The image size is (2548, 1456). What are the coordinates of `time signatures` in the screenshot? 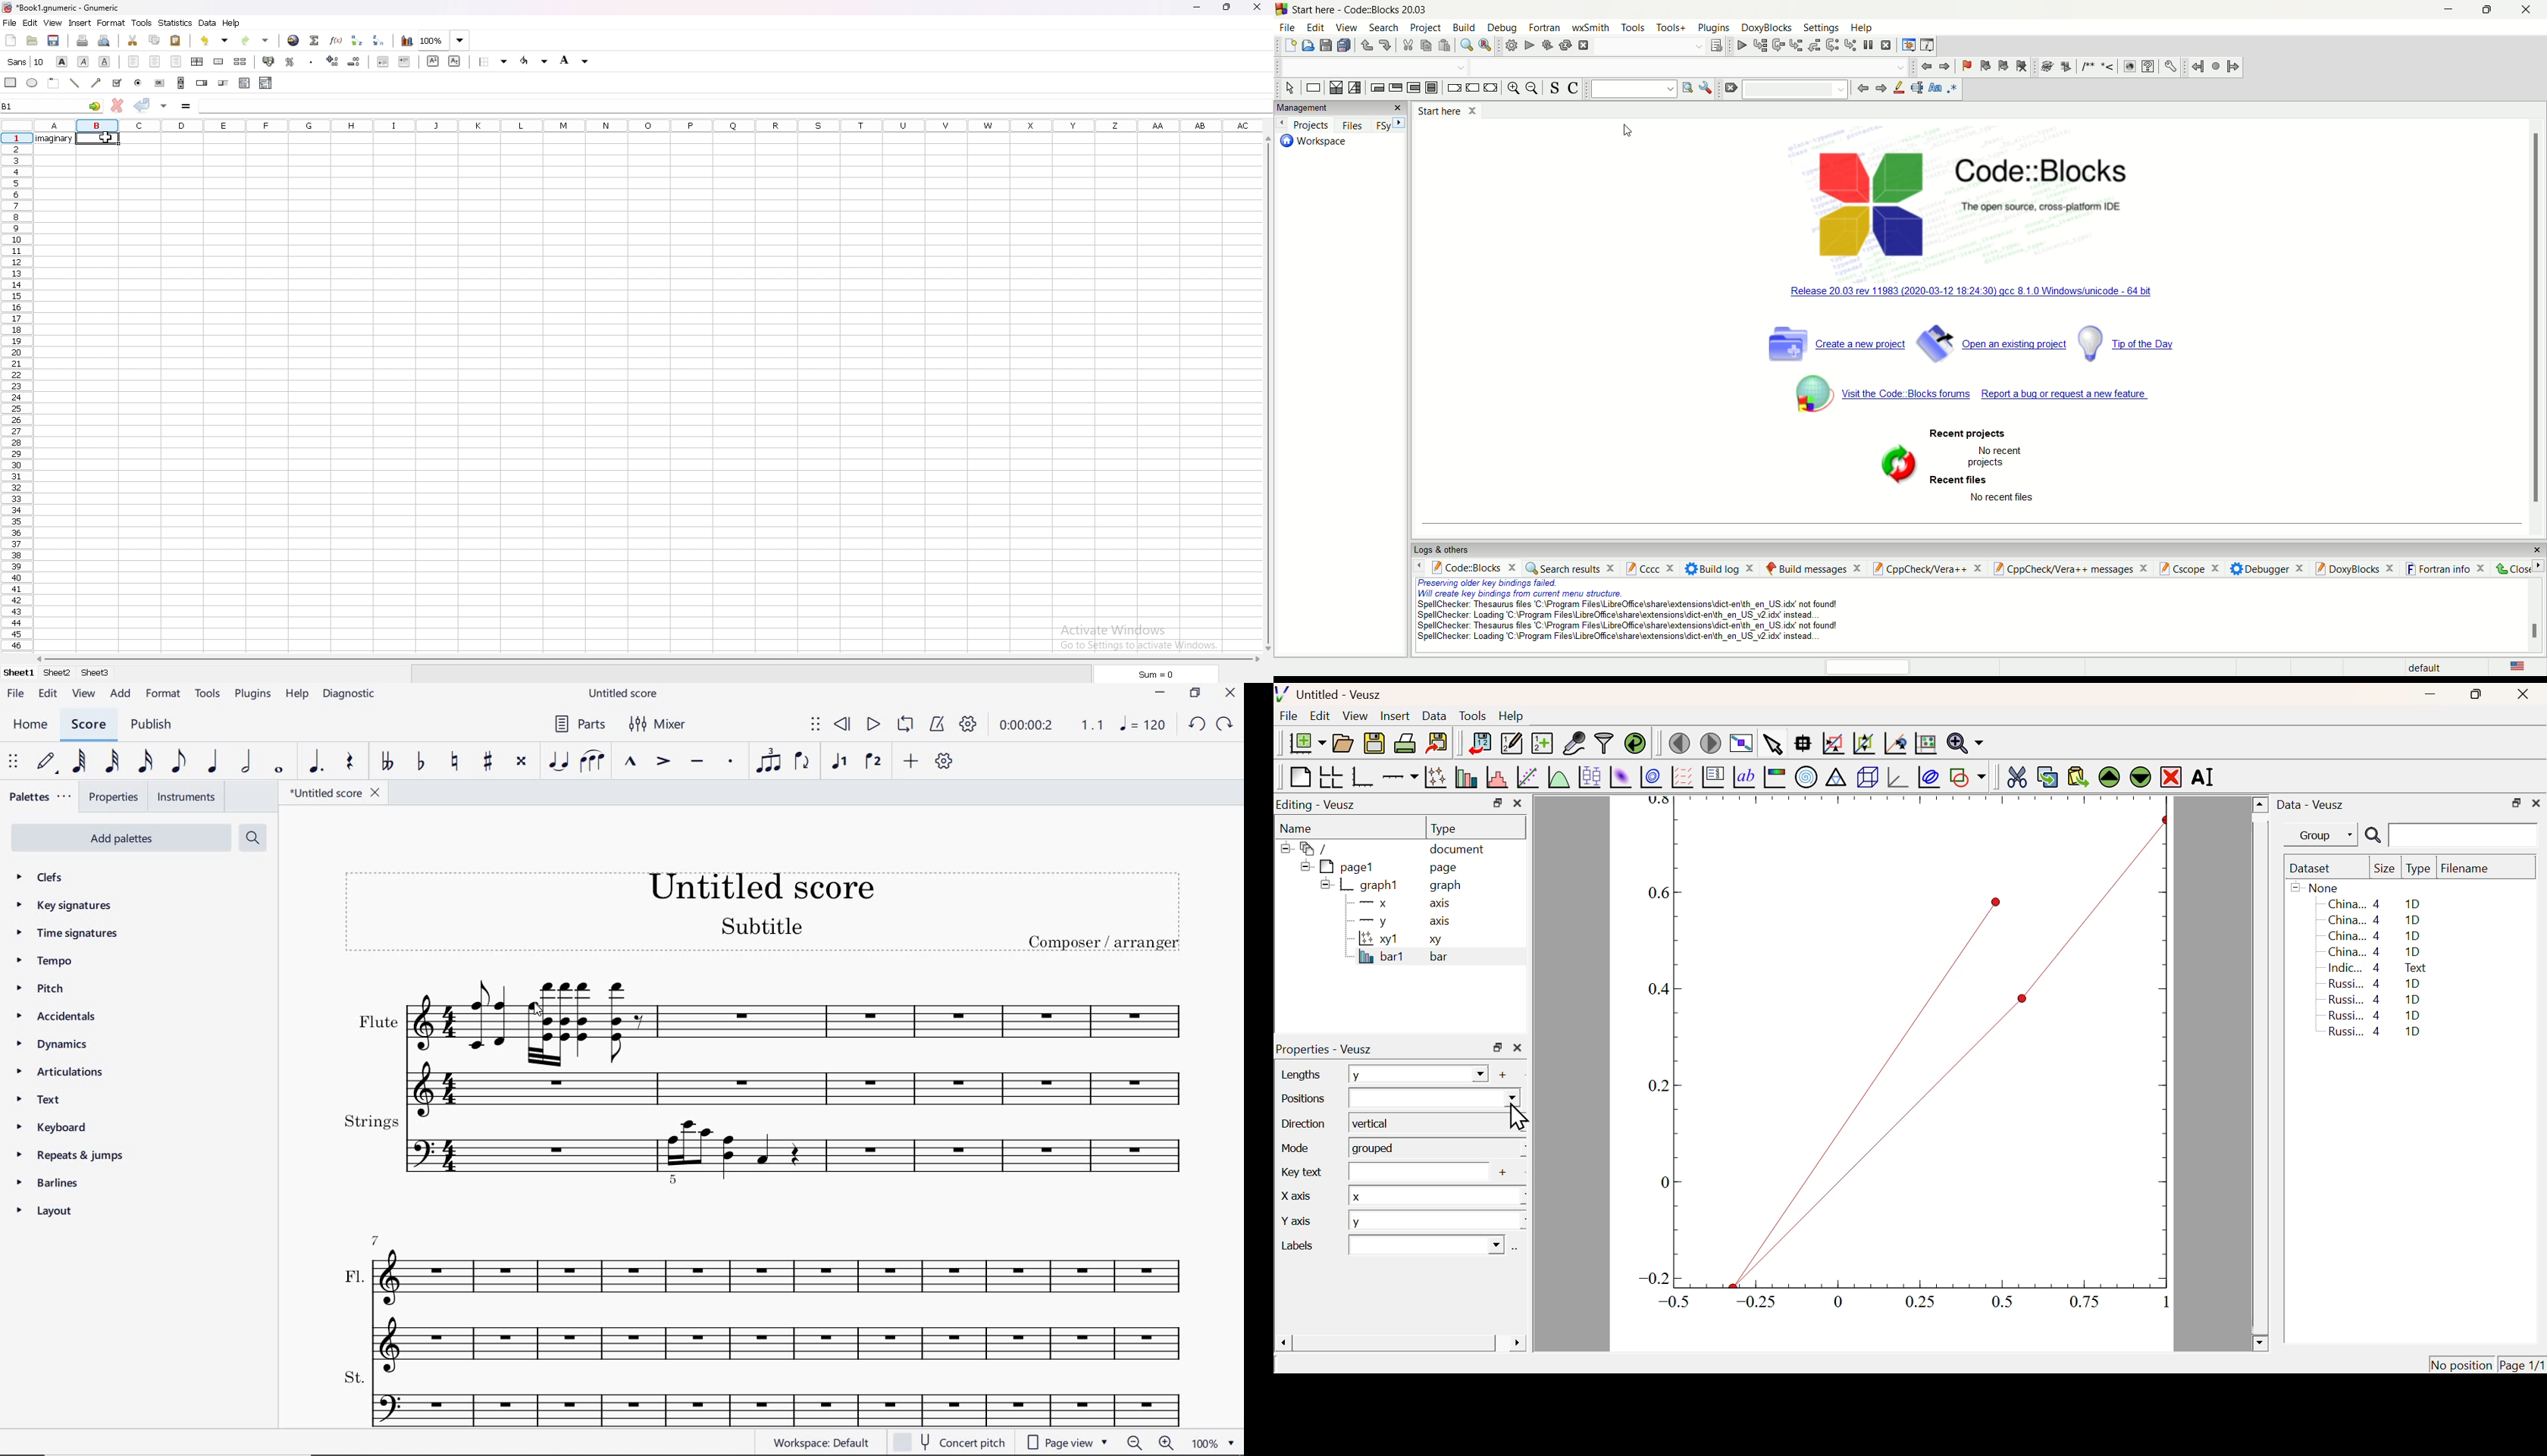 It's located at (73, 932).